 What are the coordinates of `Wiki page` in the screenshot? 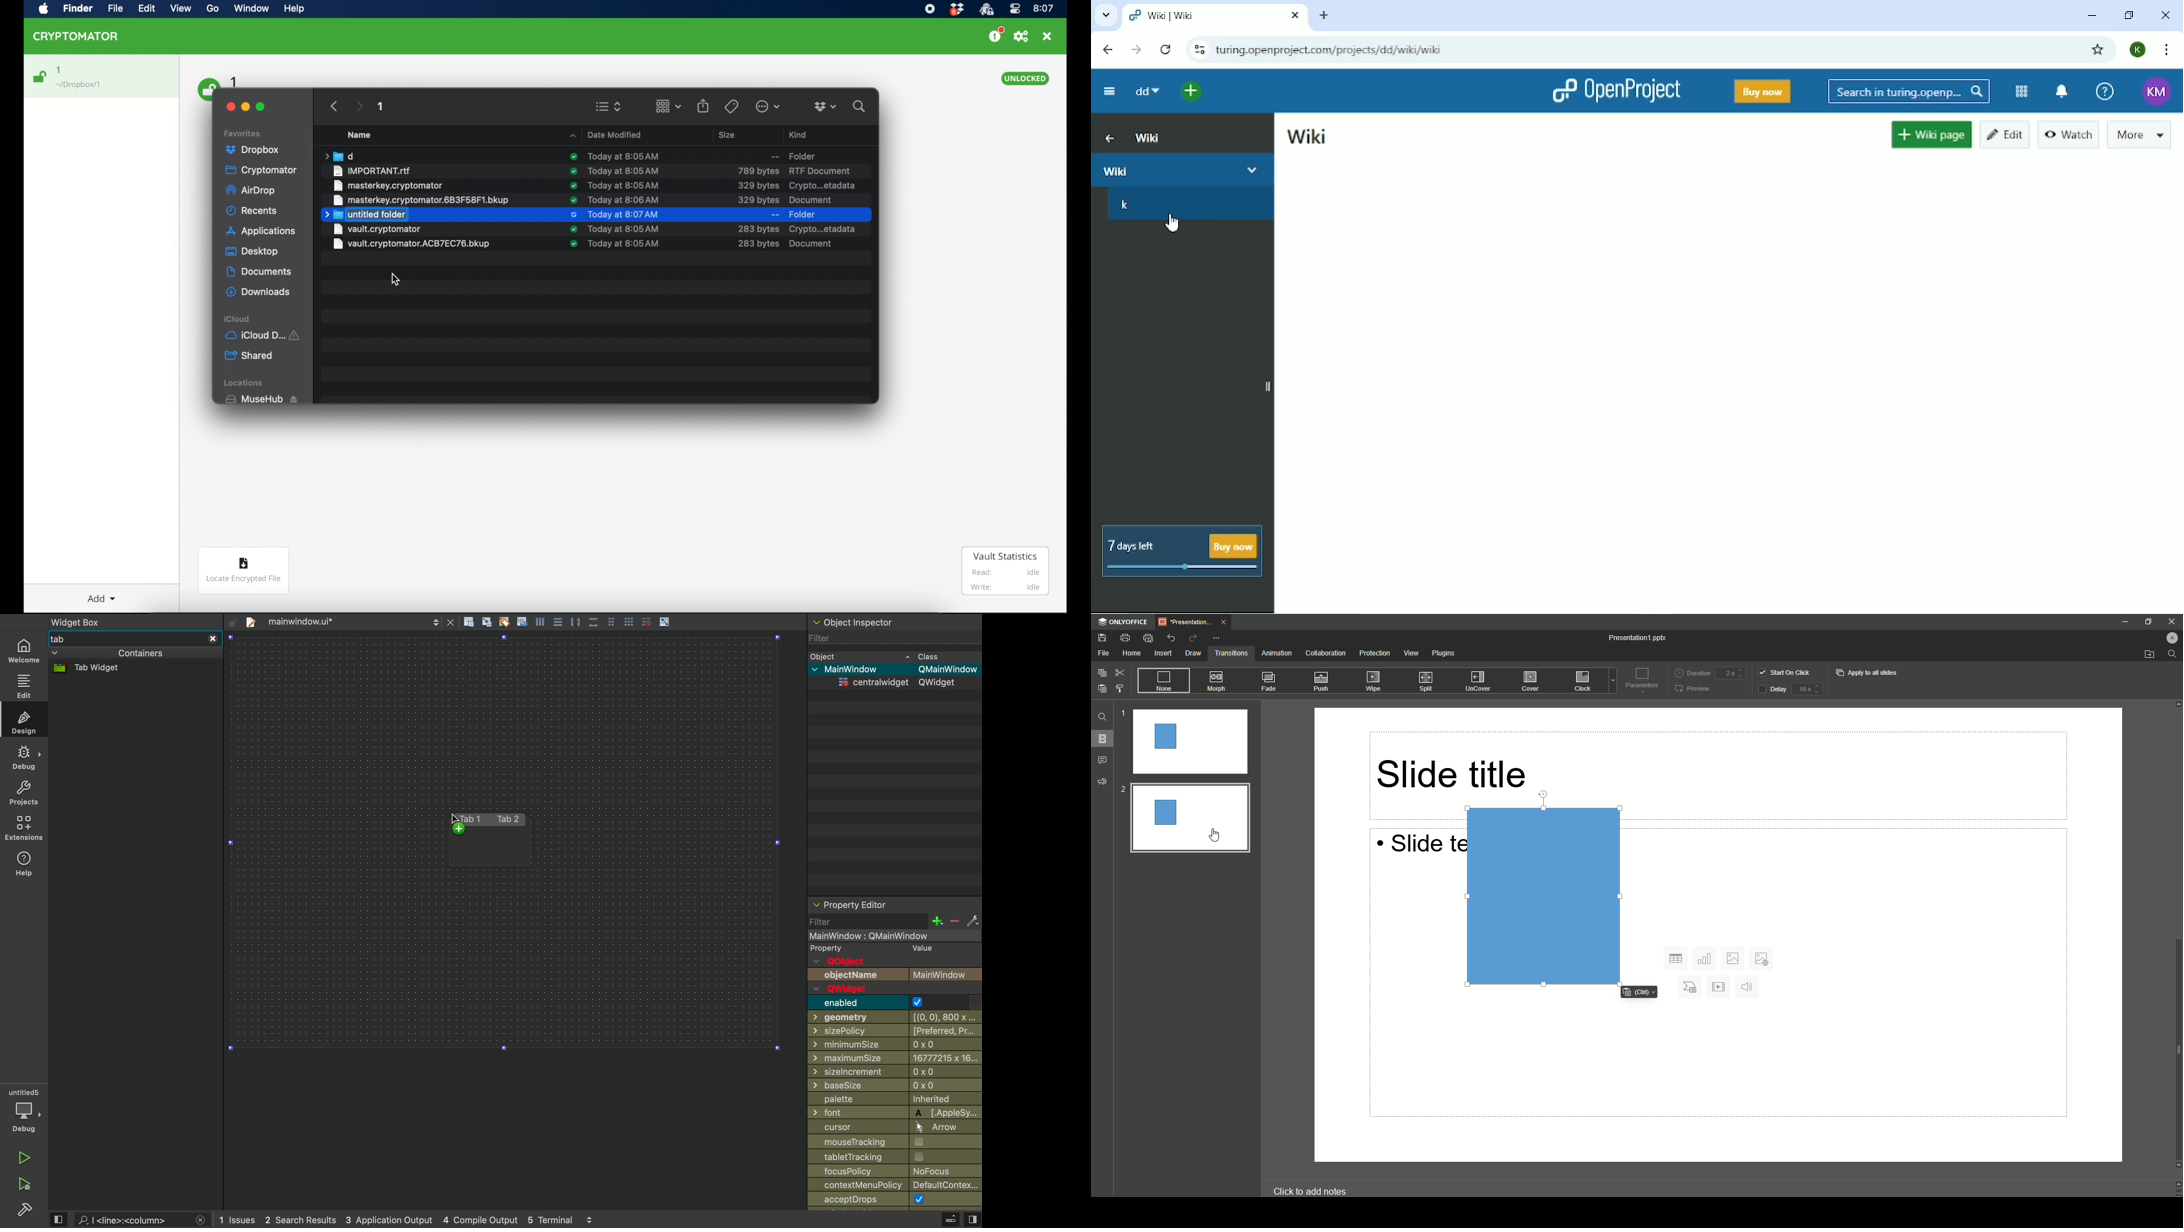 It's located at (1927, 134).